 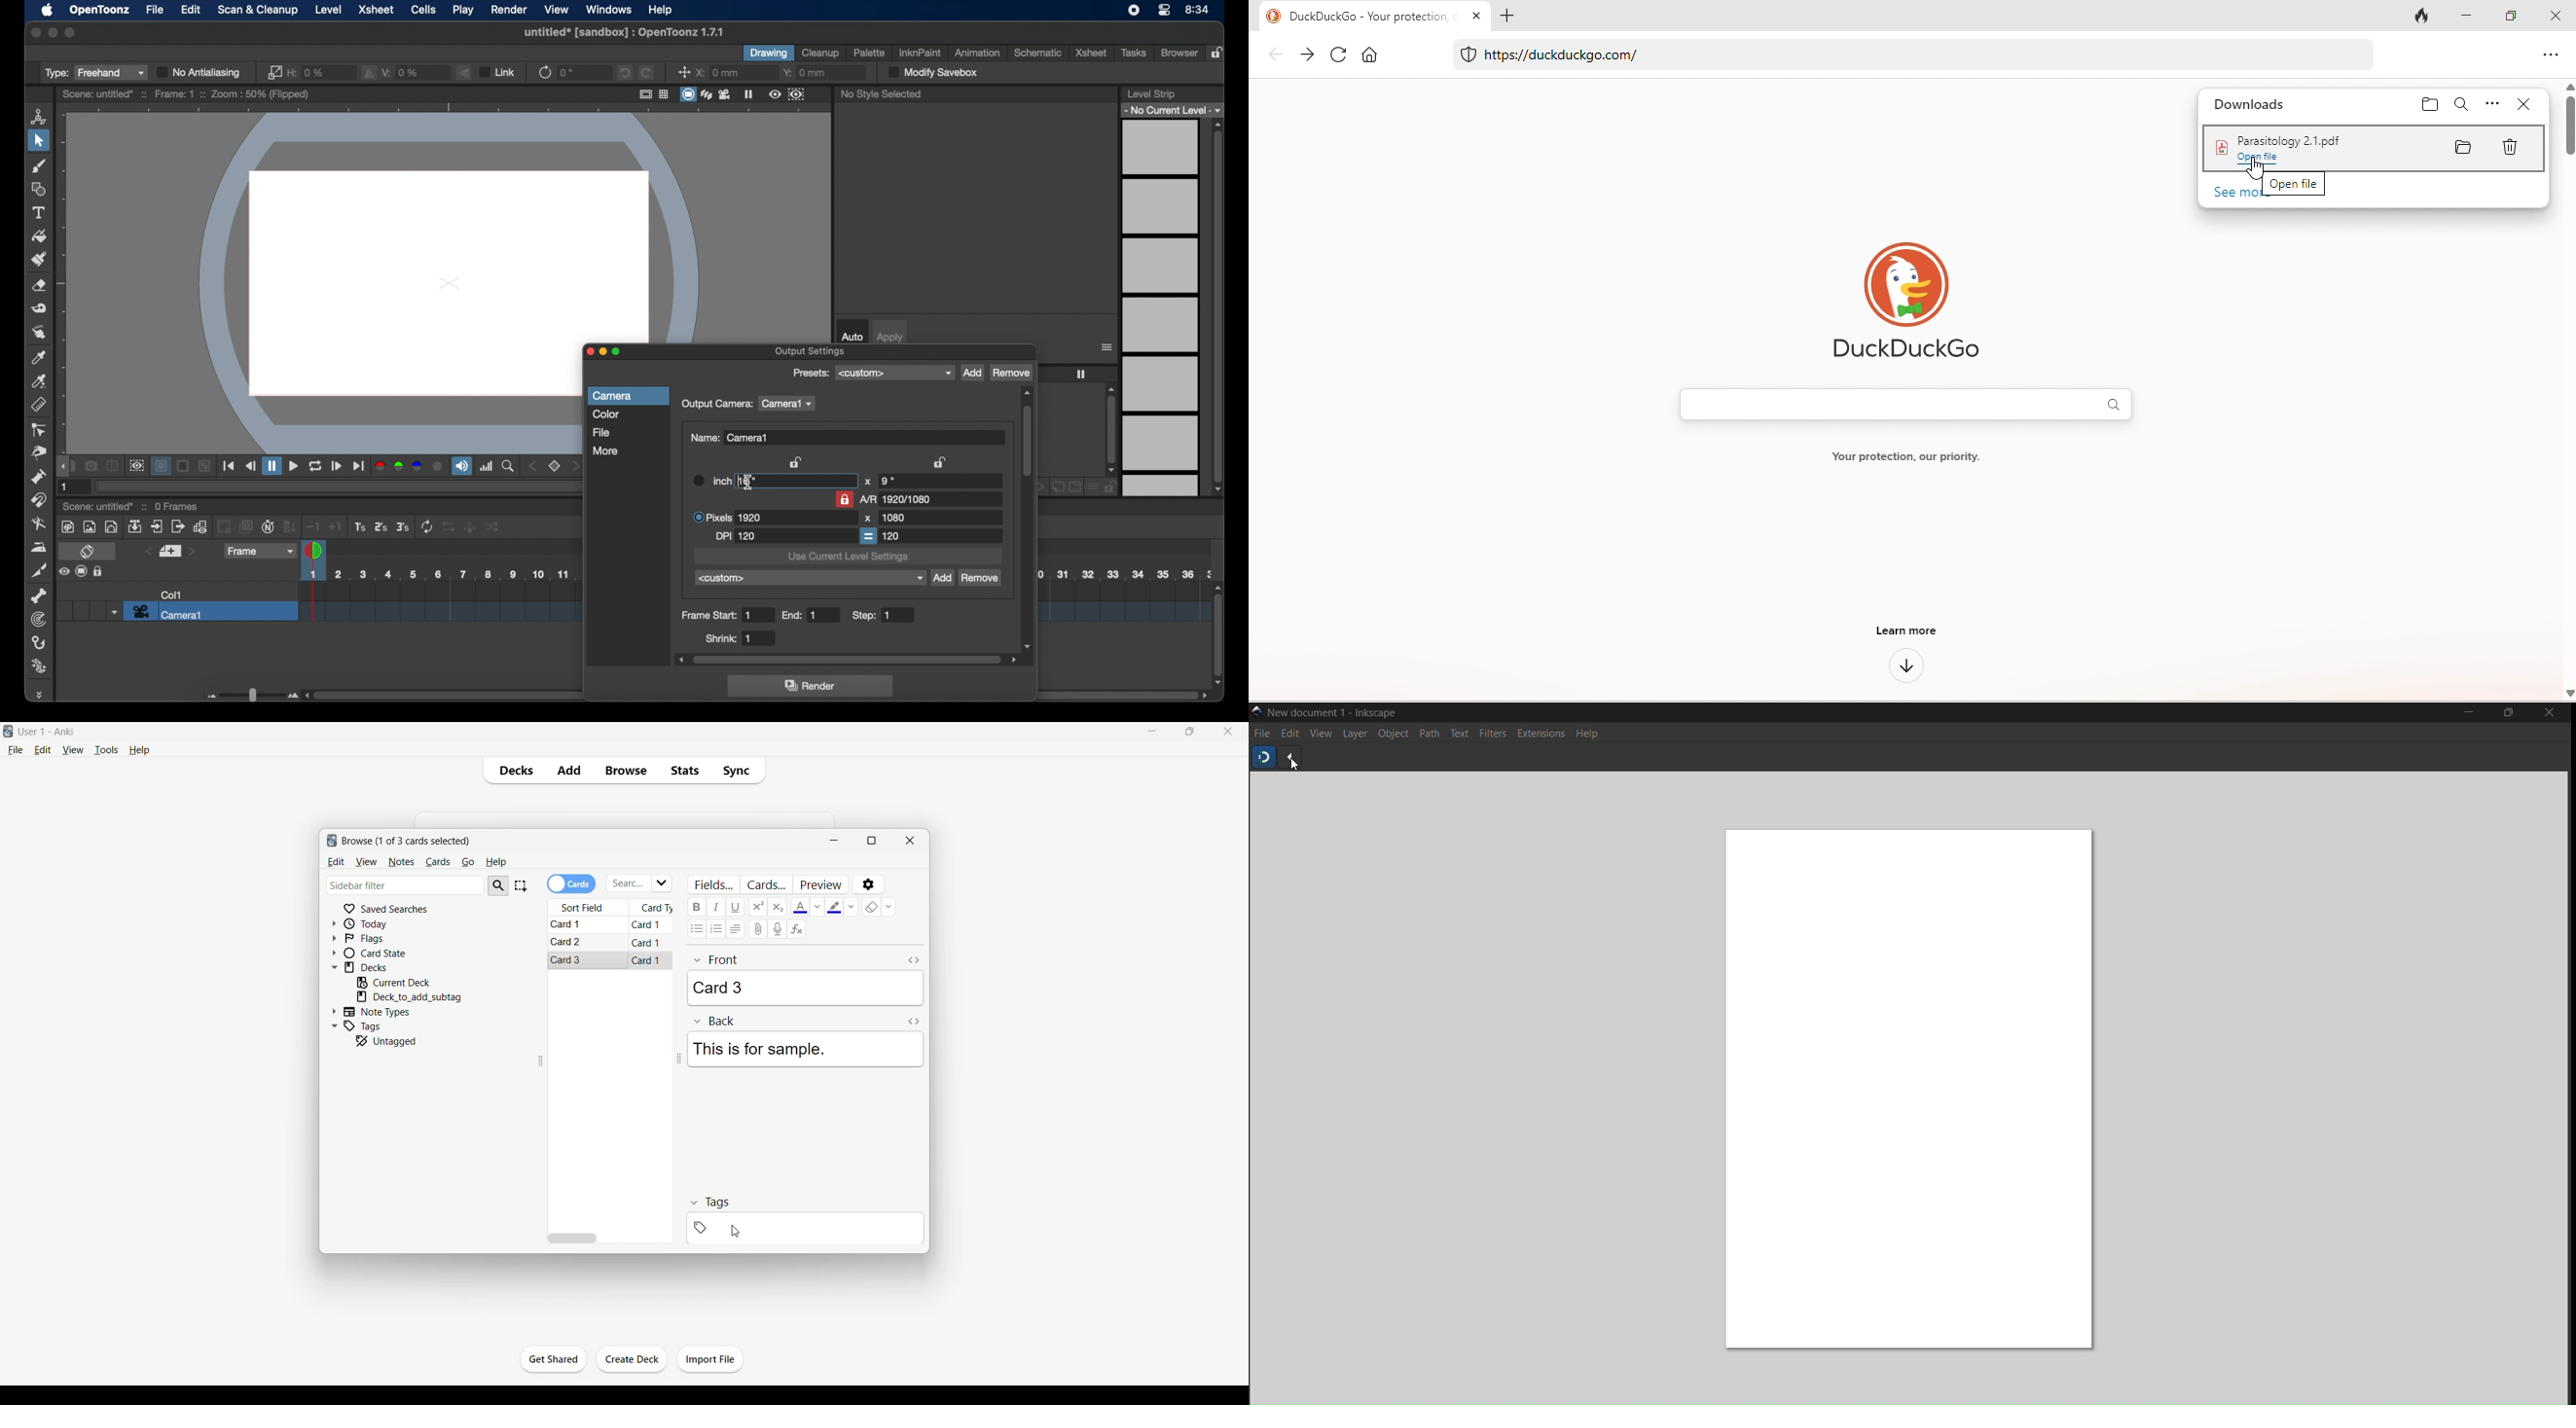 What do you see at coordinates (647, 925) in the screenshot?
I see `Card 1` at bounding box center [647, 925].